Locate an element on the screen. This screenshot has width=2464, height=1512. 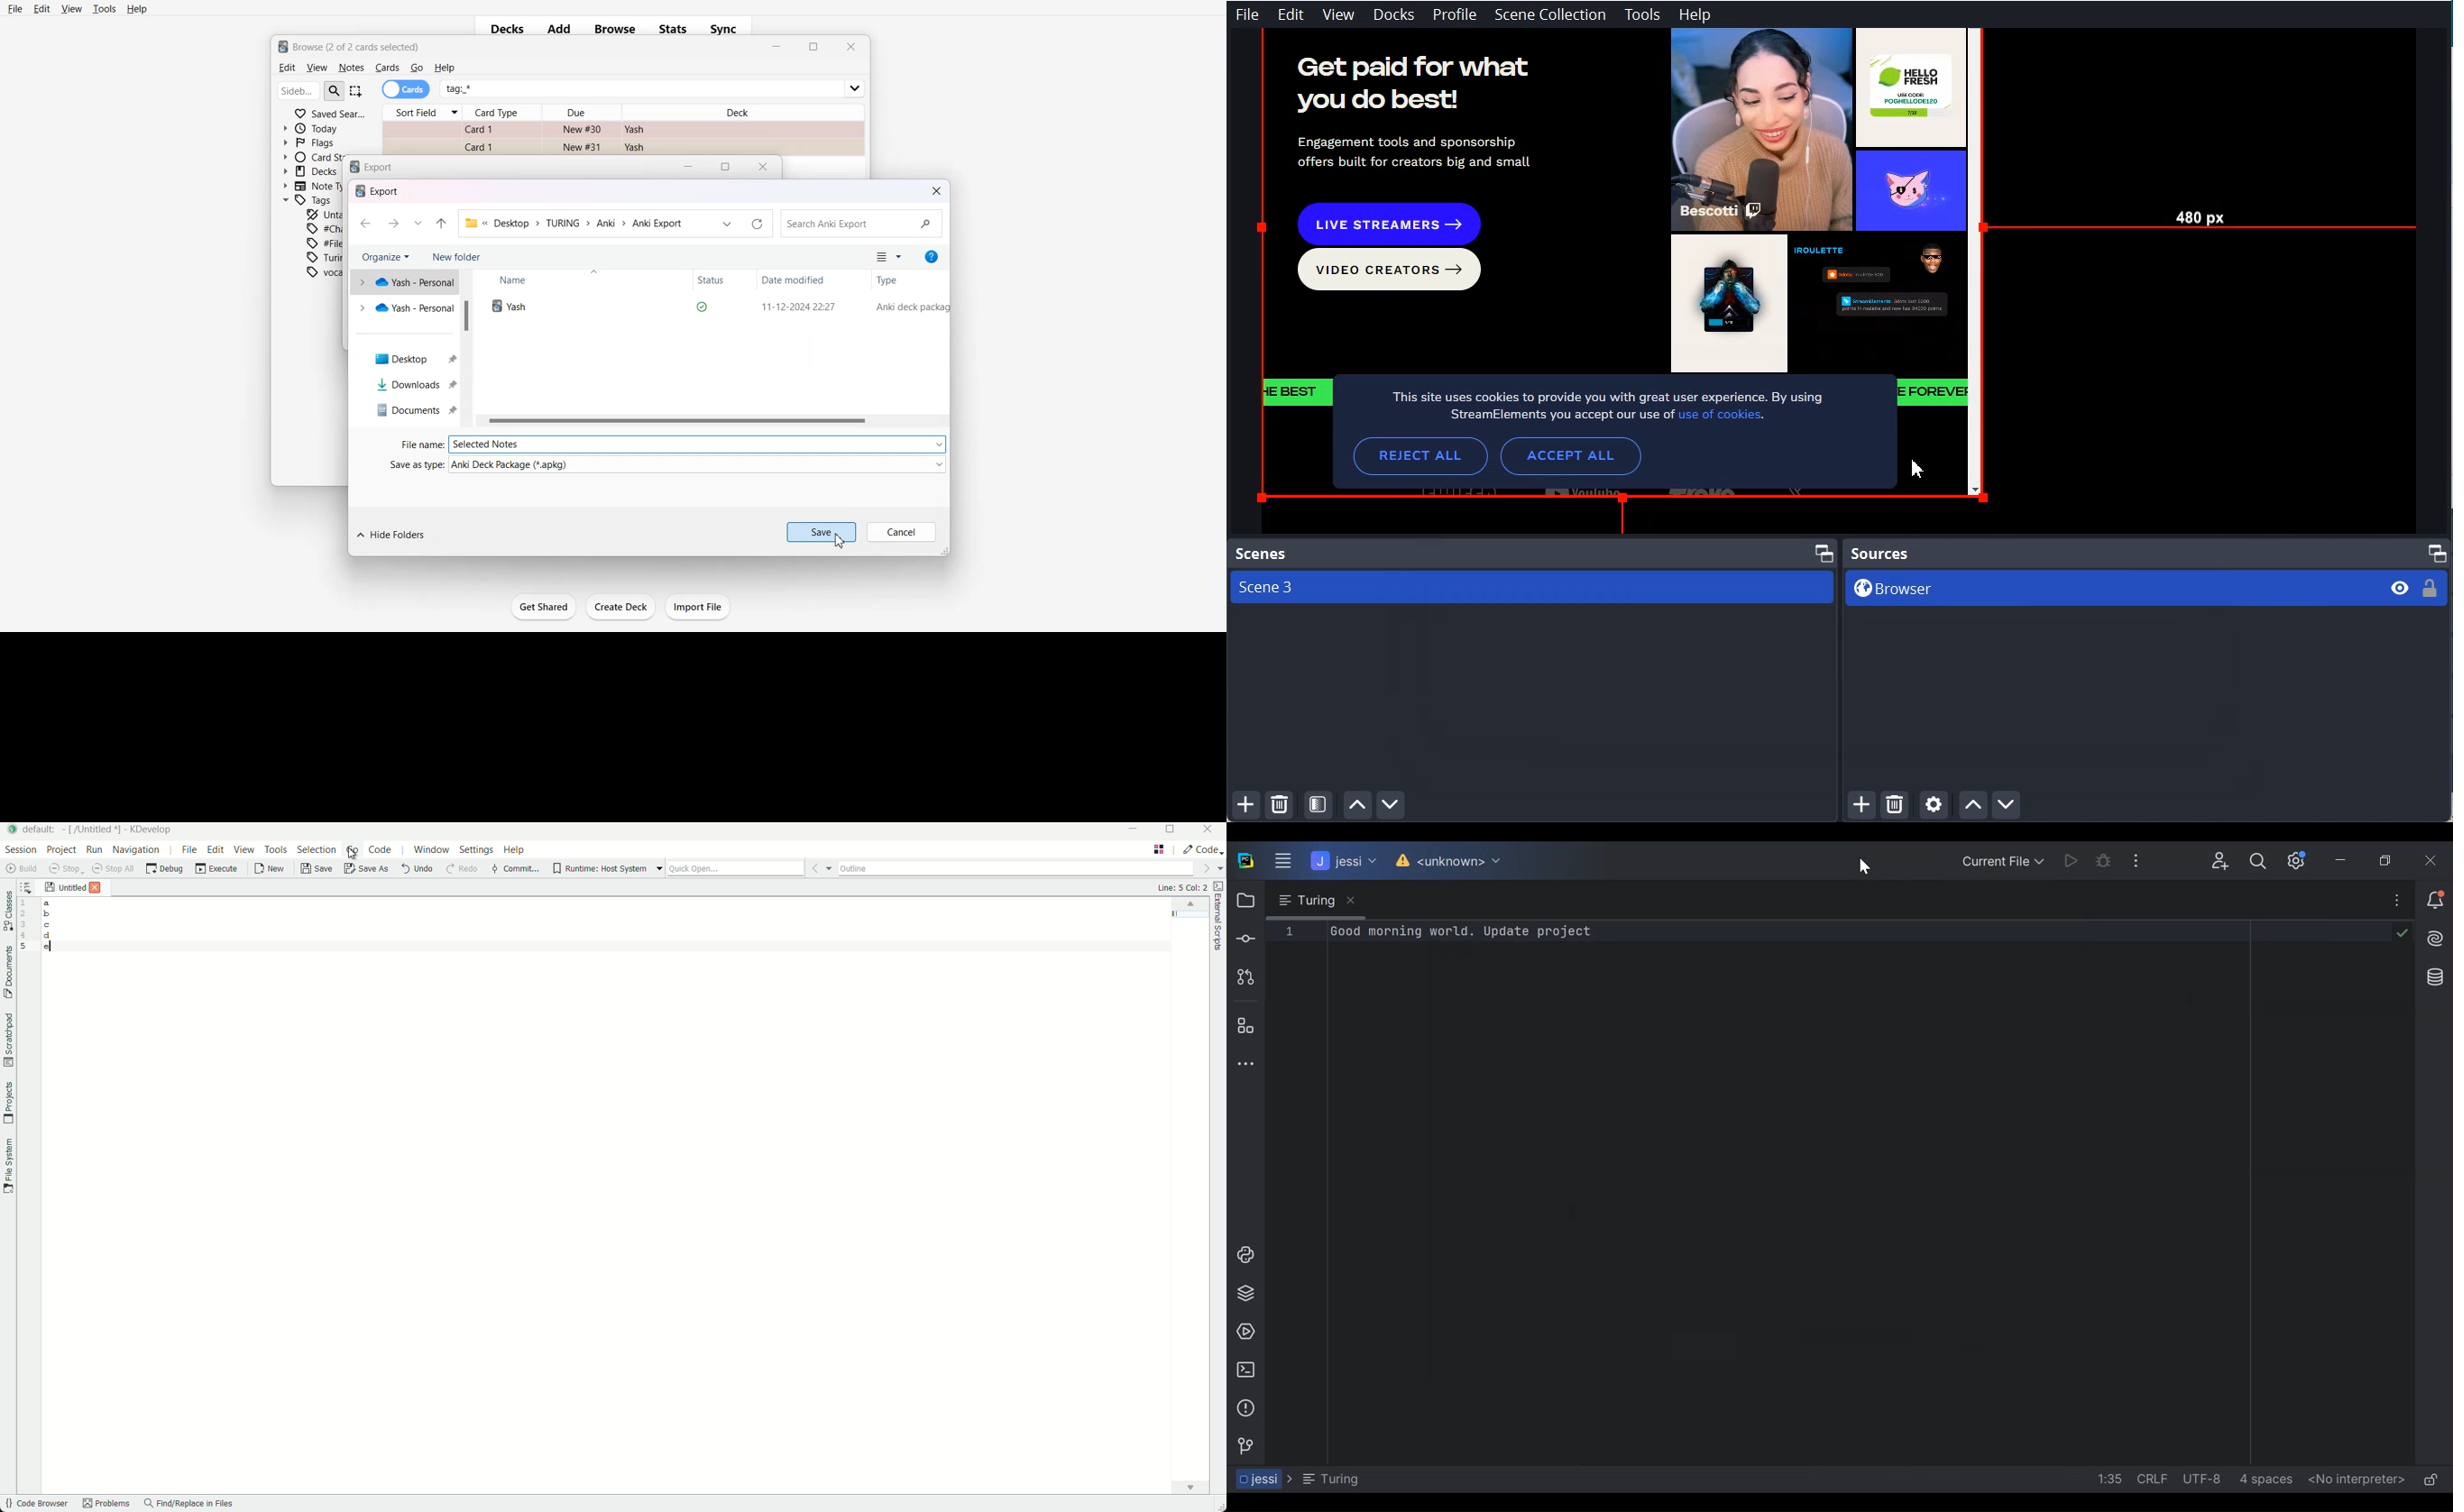
View is located at coordinates (1338, 15).